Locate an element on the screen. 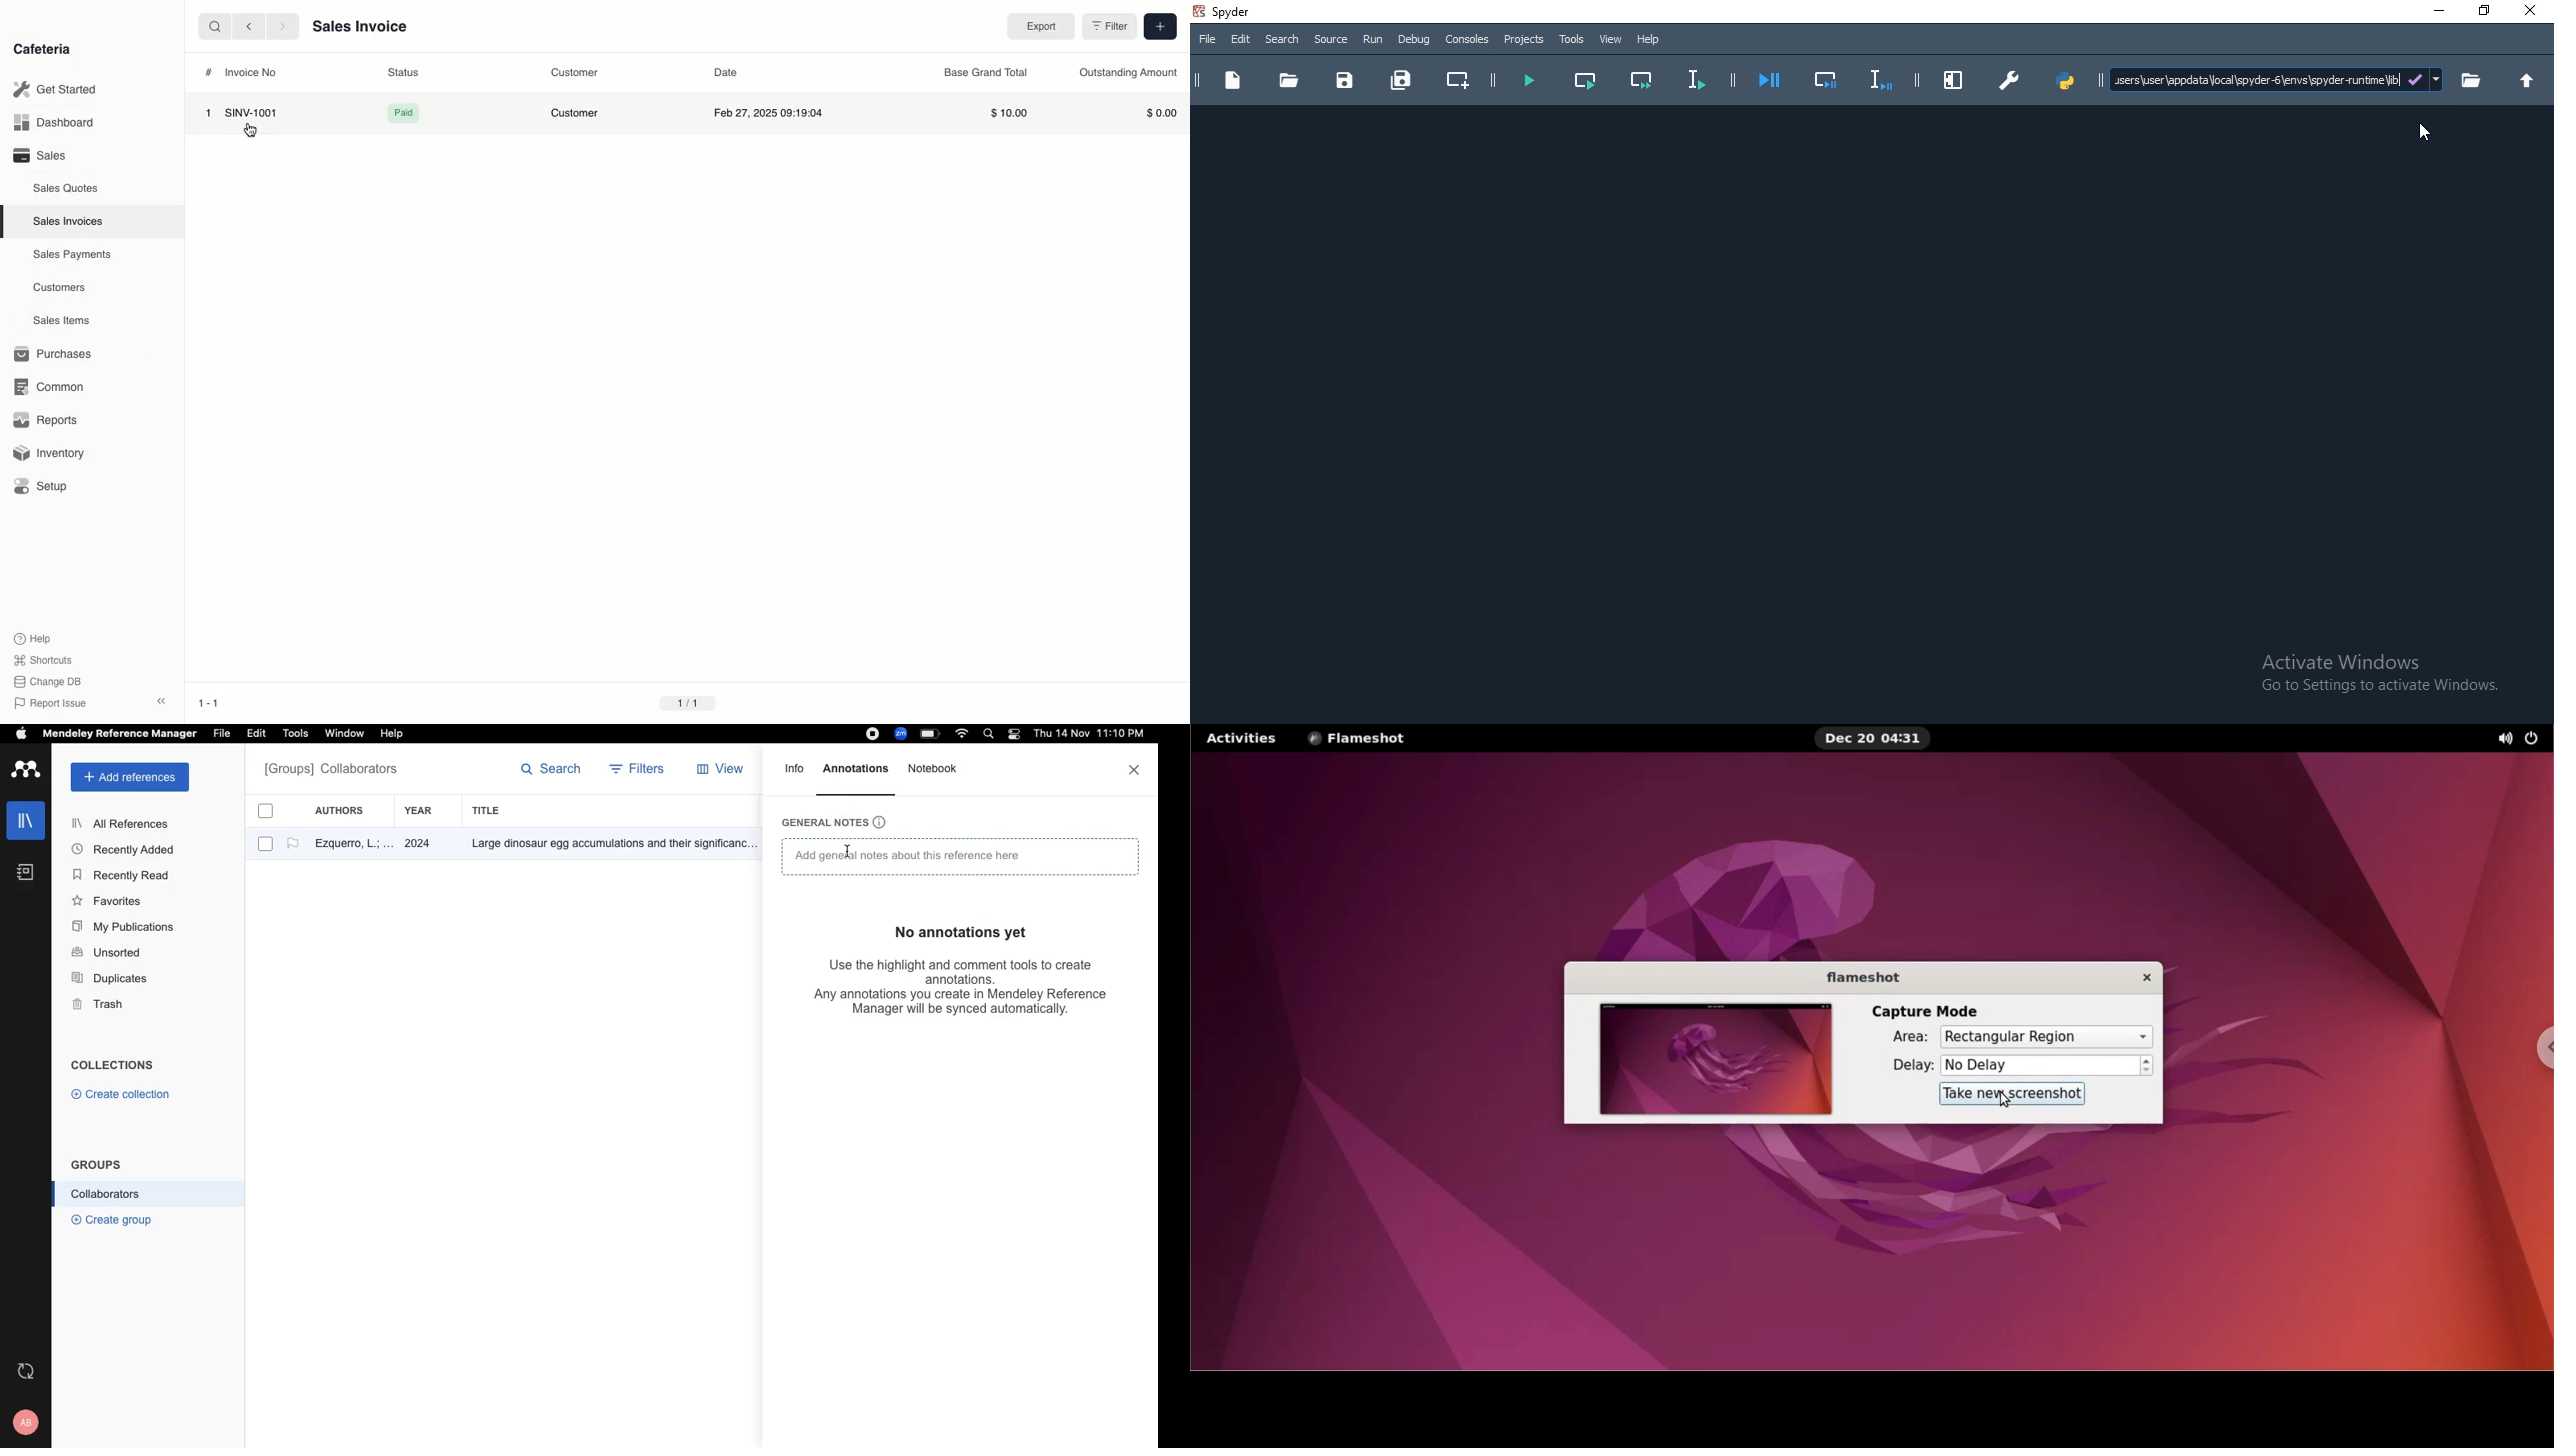 This screenshot has width=2576, height=1456. folder is located at coordinates (1288, 79).